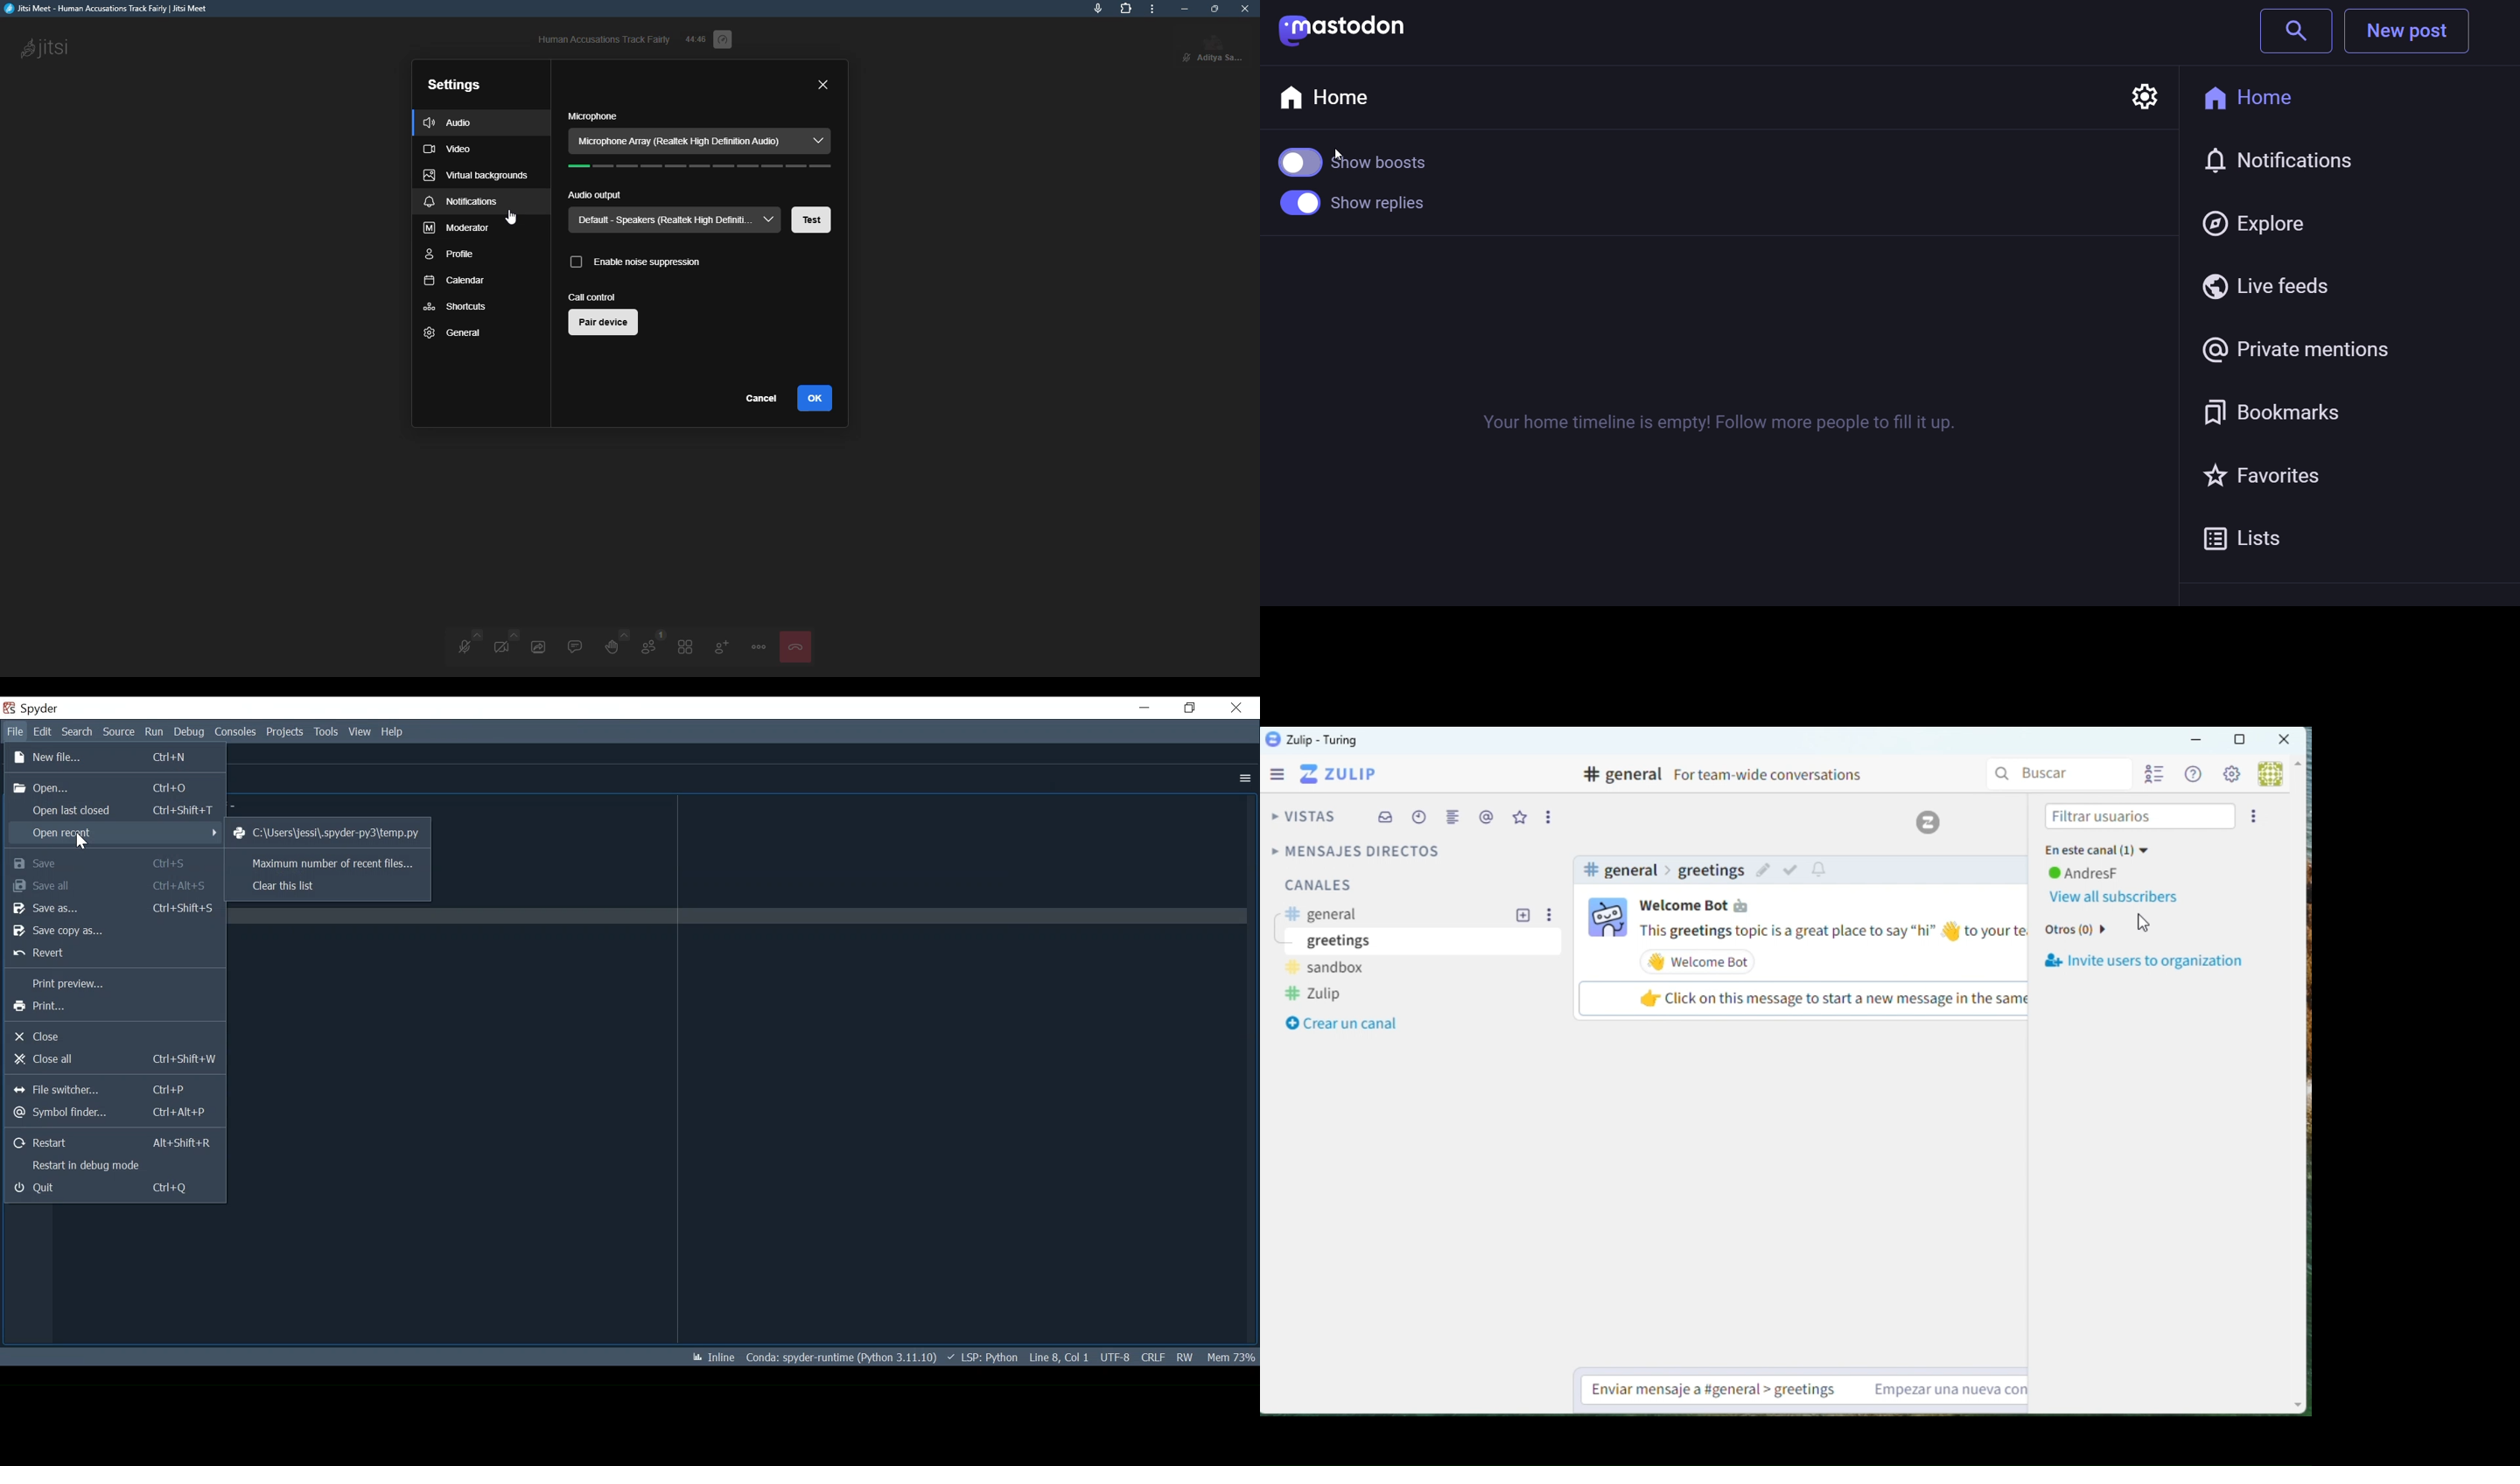 The image size is (2520, 1484). Describe the element at coordinates (112, 953) in the screenshot. I see `Revert` at that location.